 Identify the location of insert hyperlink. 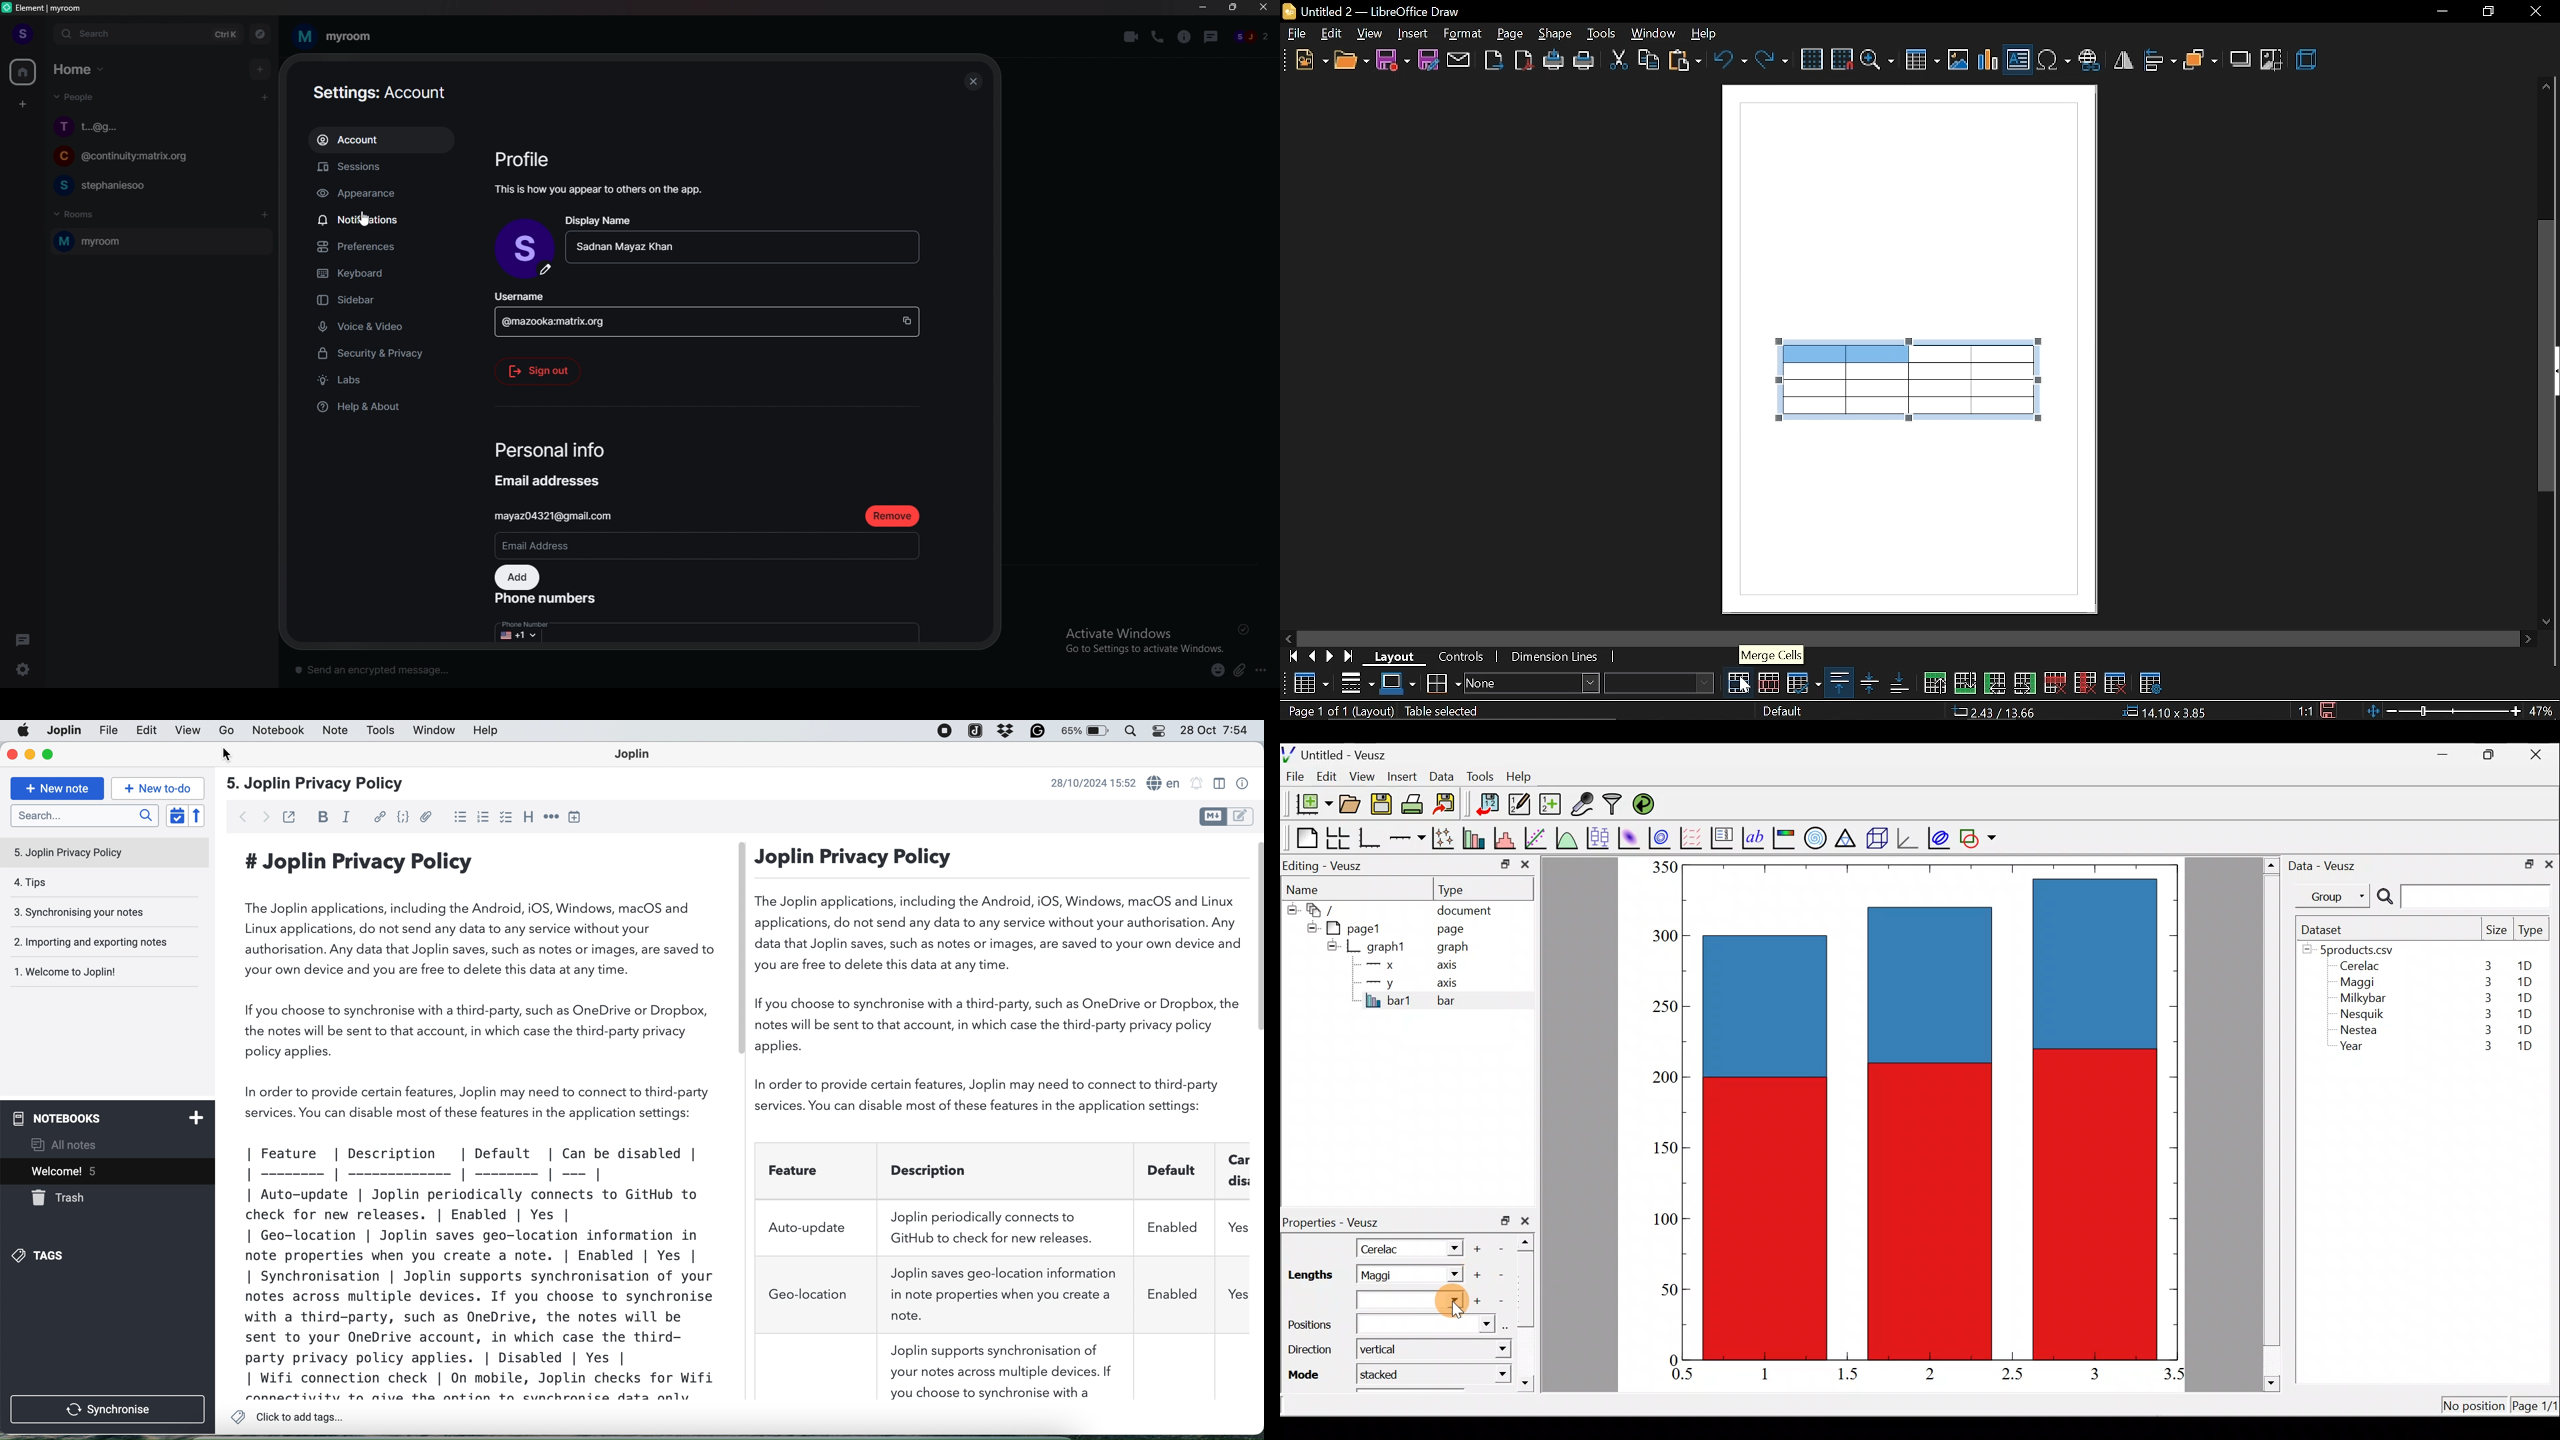
(2088, 57).